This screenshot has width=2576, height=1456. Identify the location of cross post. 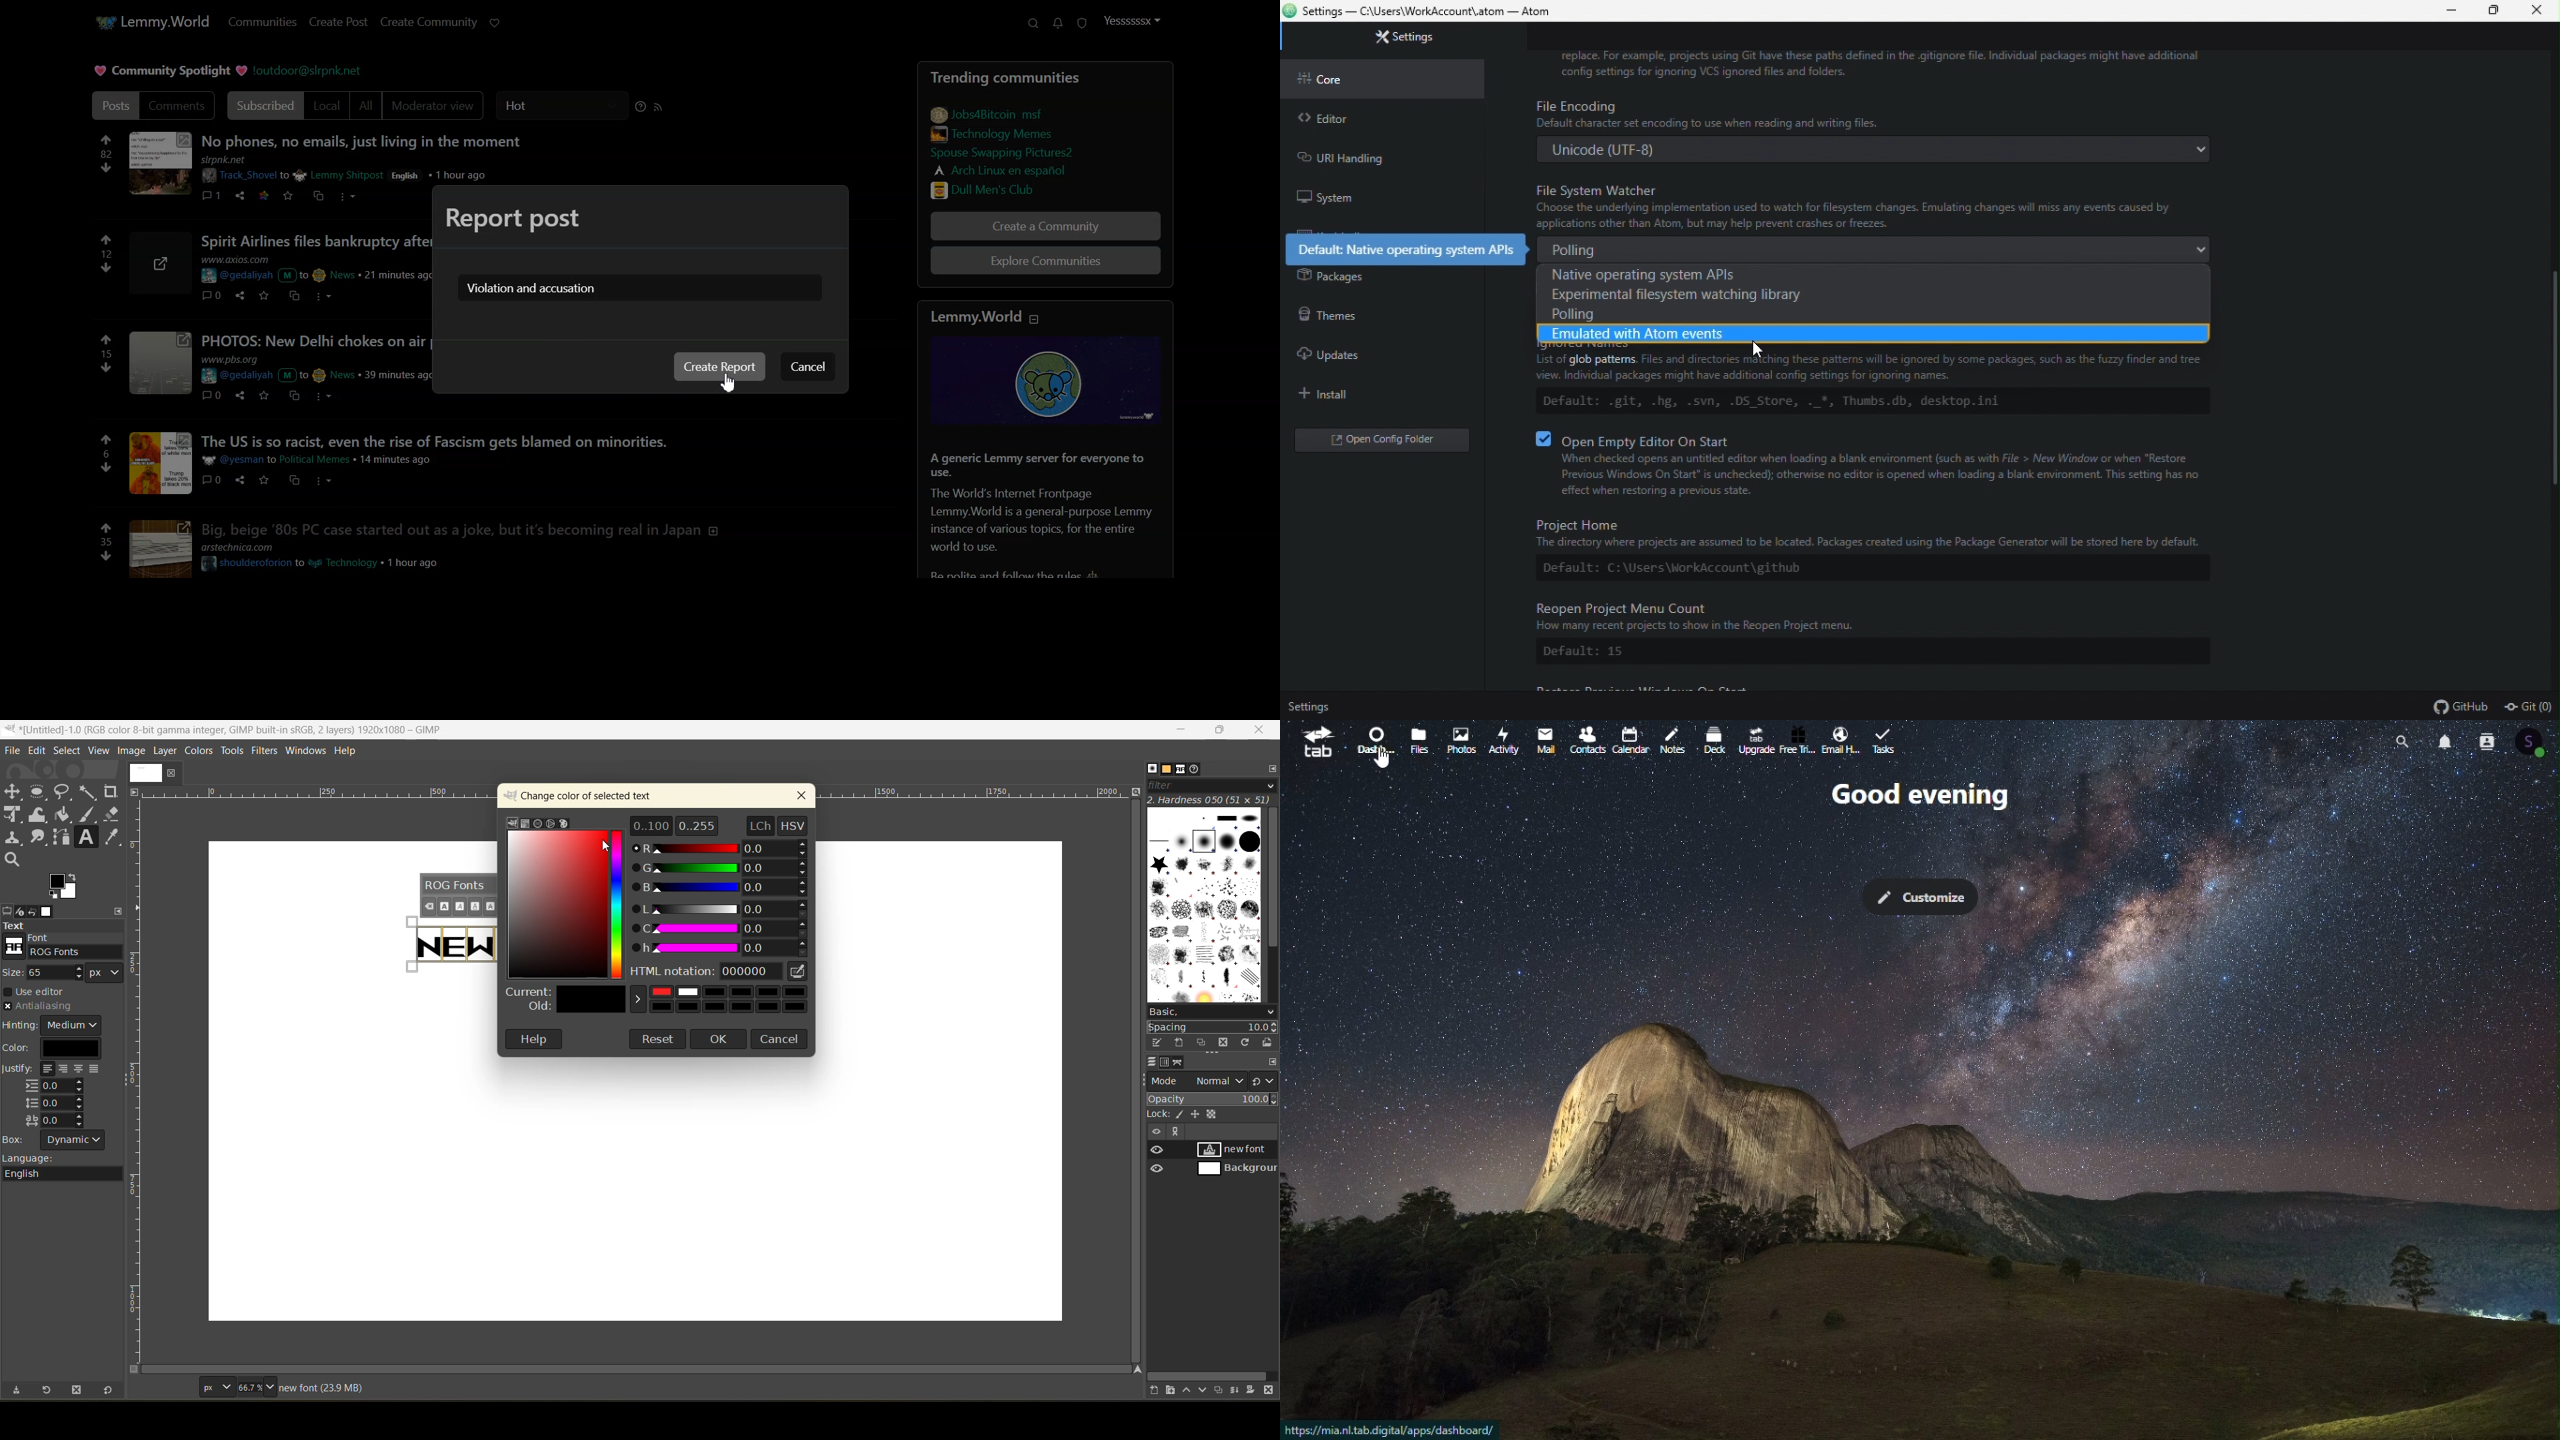
(295, 480).